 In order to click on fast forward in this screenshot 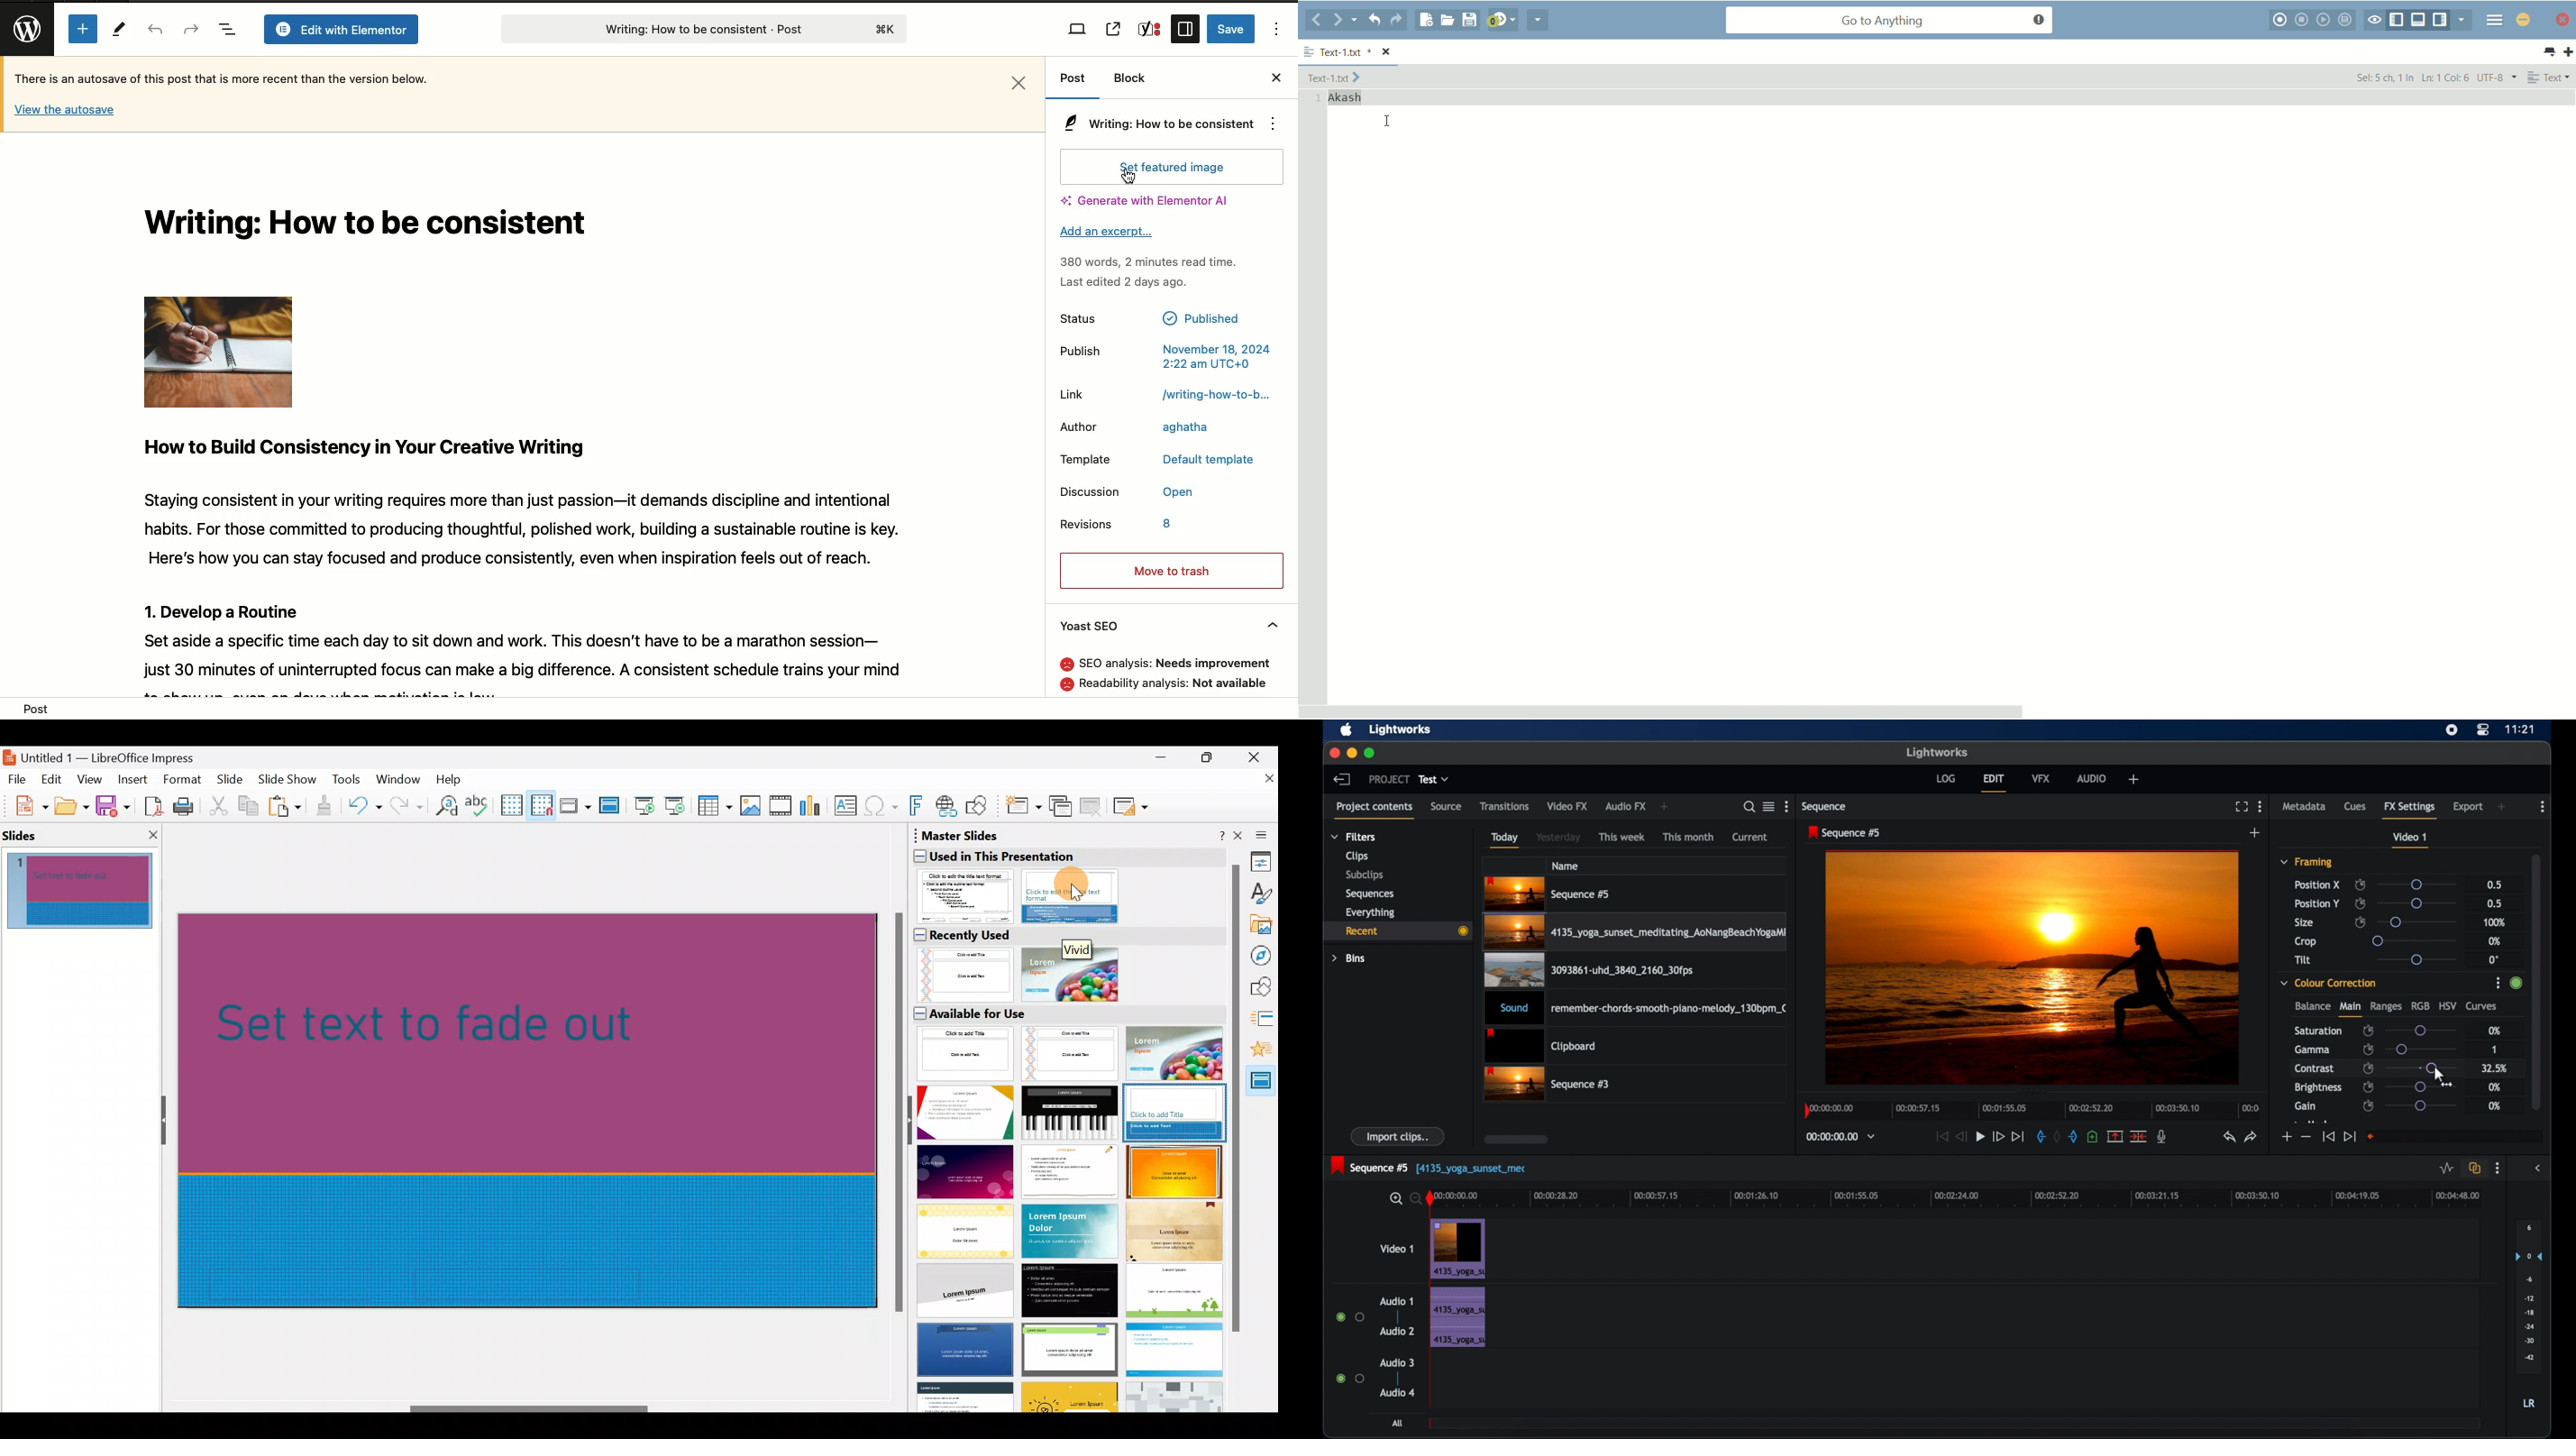, I will do `click(1998, 1136)`.